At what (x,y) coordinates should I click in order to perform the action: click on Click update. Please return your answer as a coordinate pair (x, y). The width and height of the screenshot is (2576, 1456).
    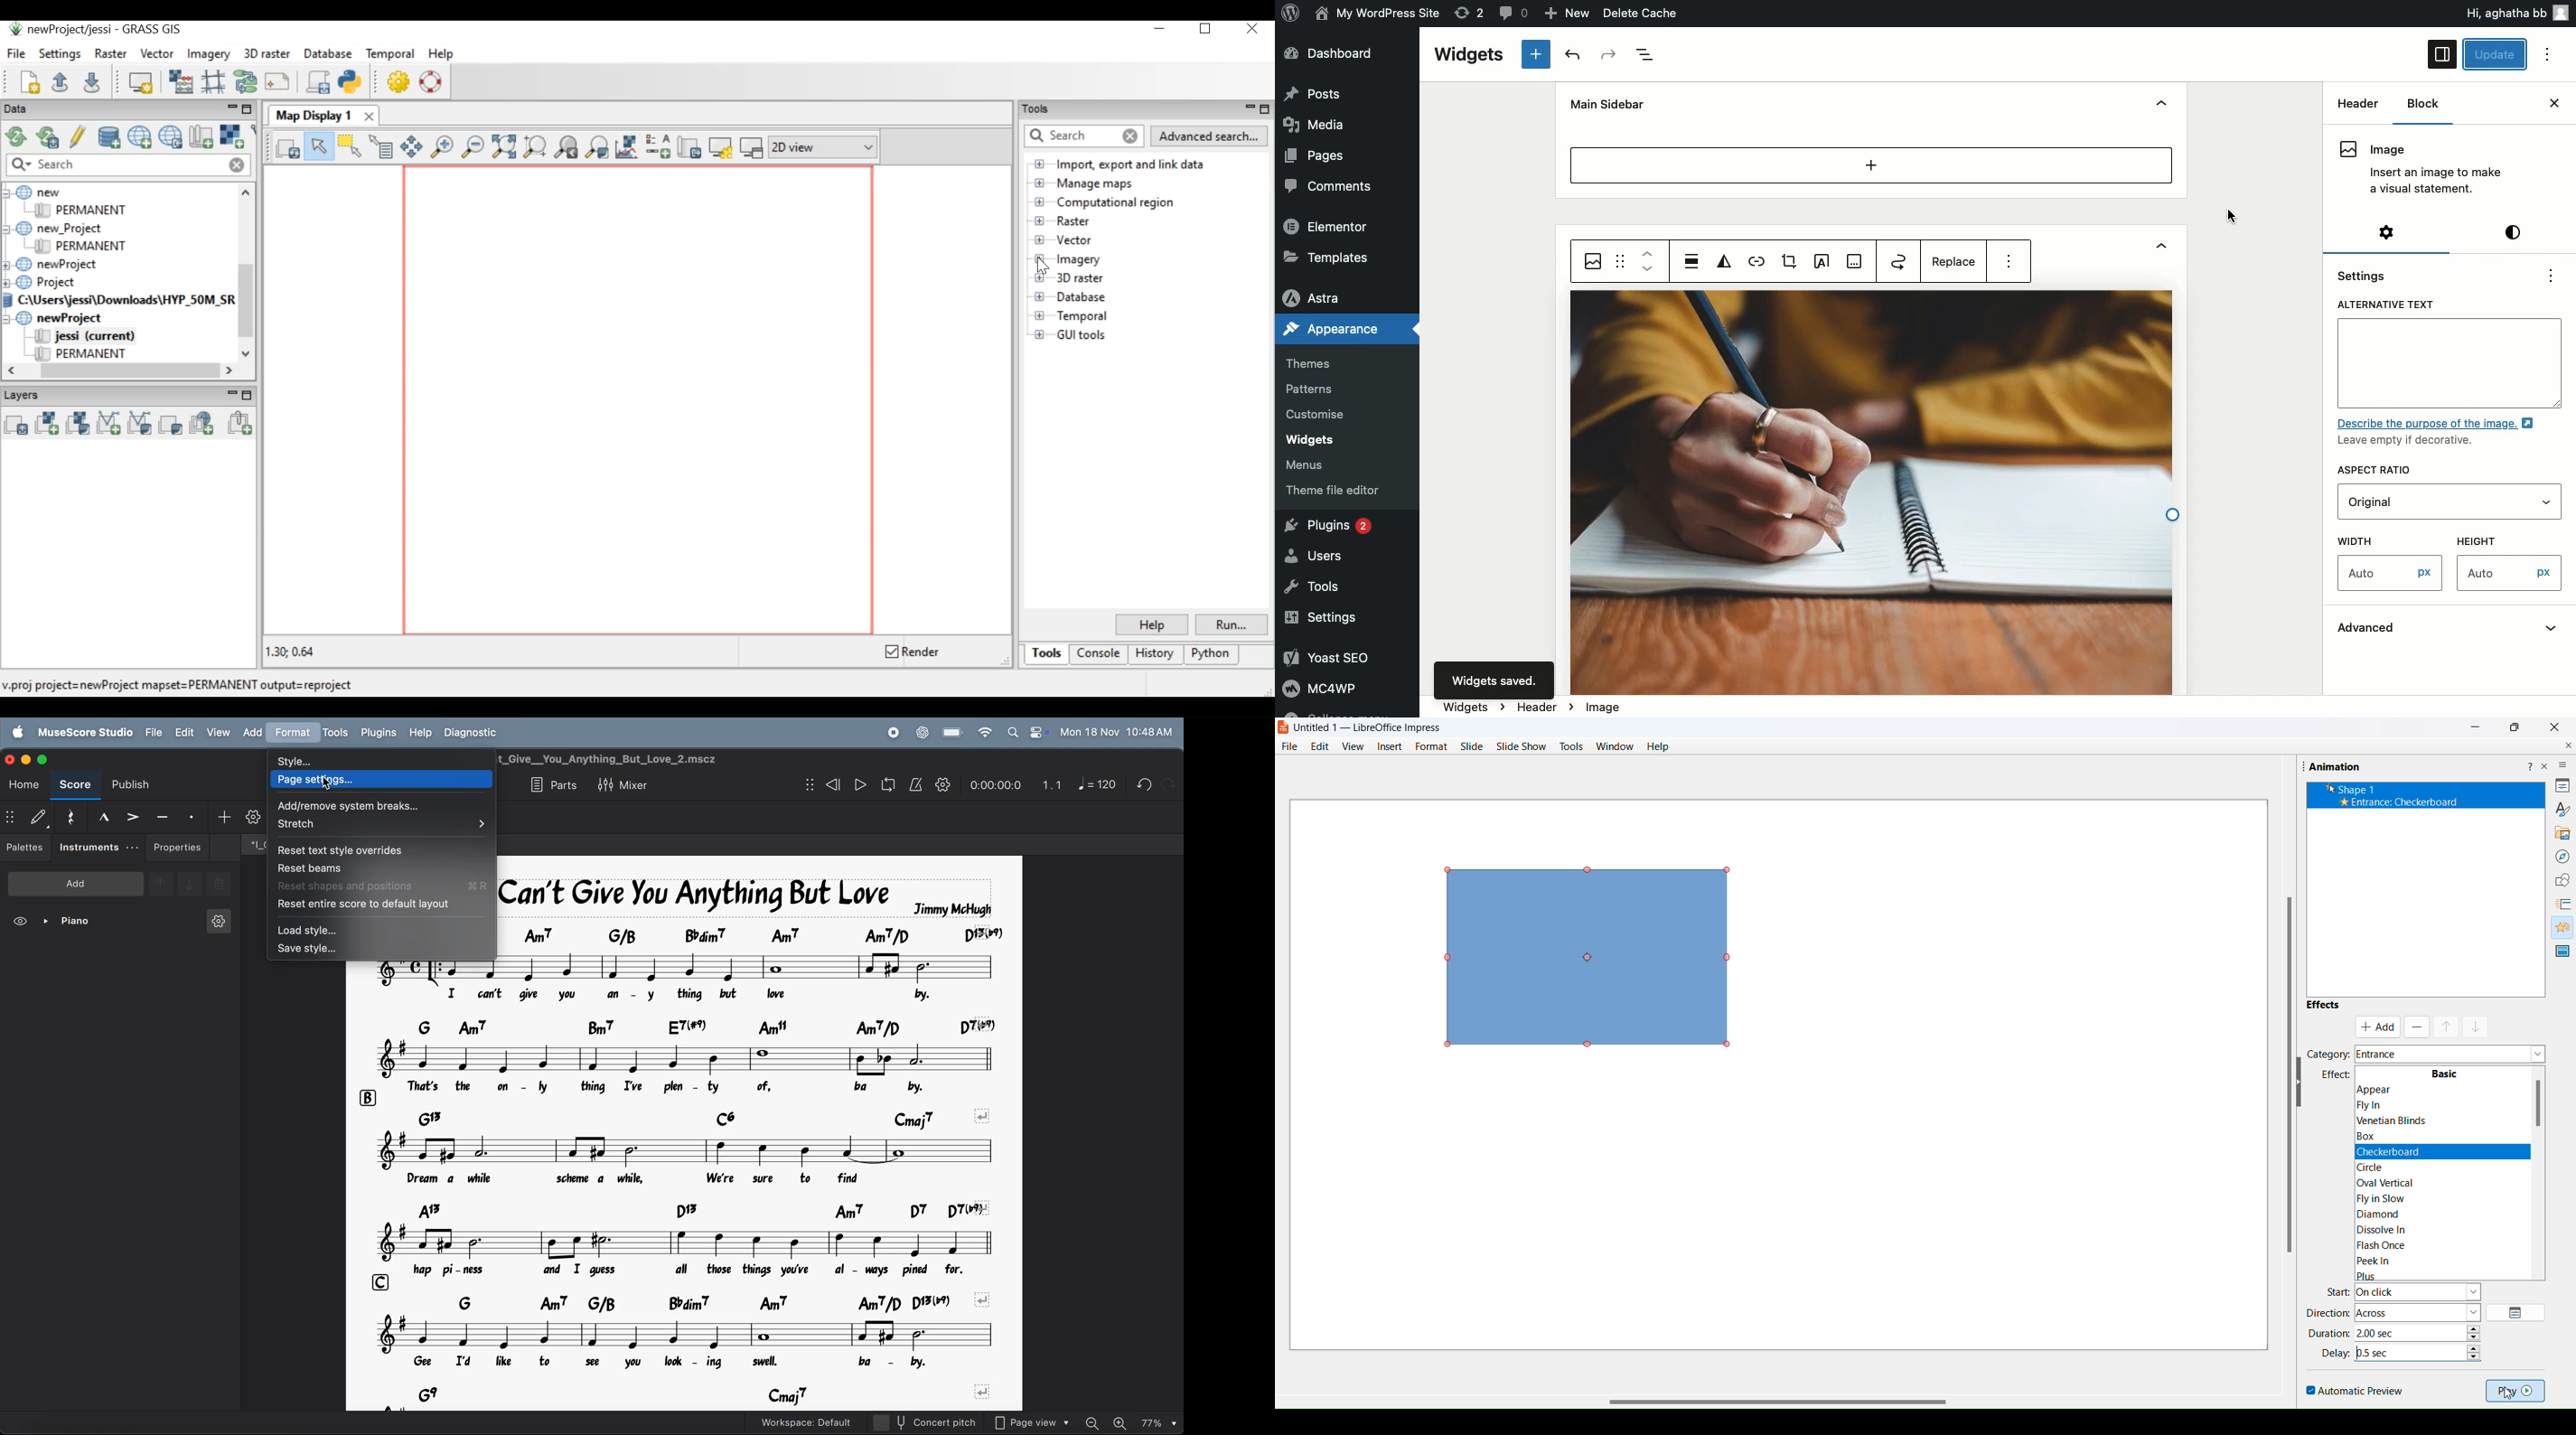
    Looking at the image, I should click on (2496, 55).